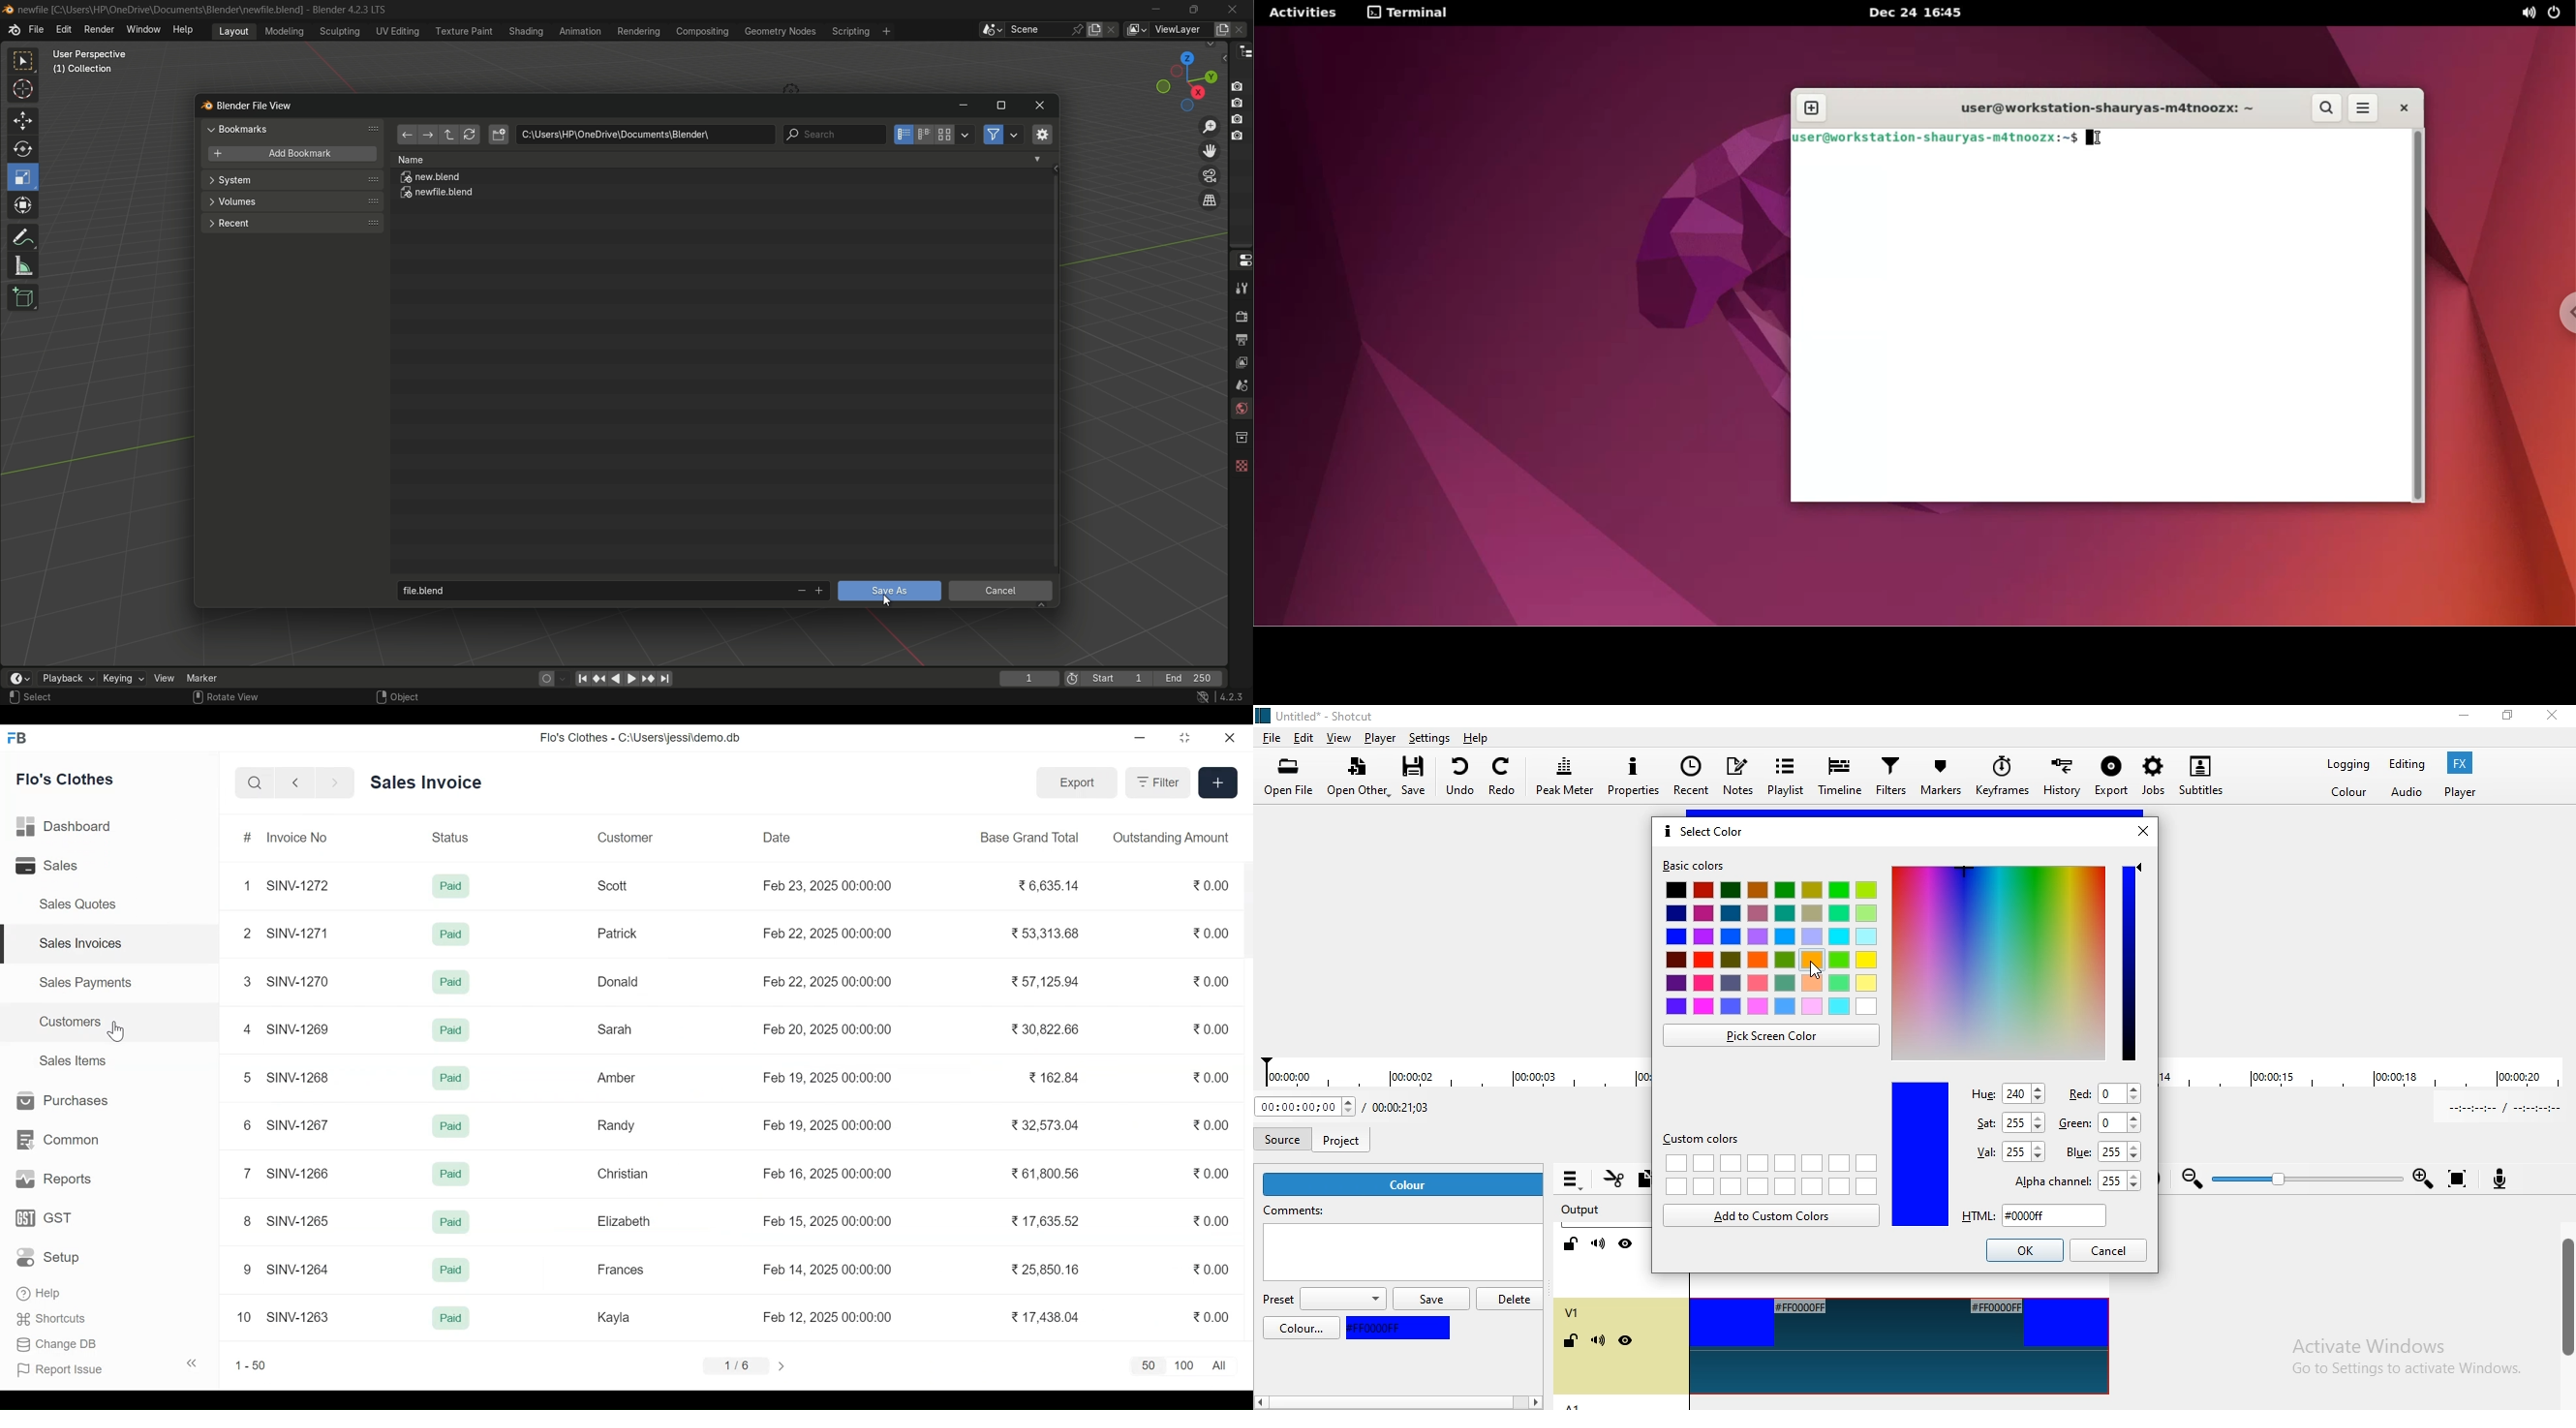 This screenshot has width=2576, height=1428. What do you see at coordinates (2464, 719) in the screenshot?
I see `minimise` at bounding box center [2464, 719].